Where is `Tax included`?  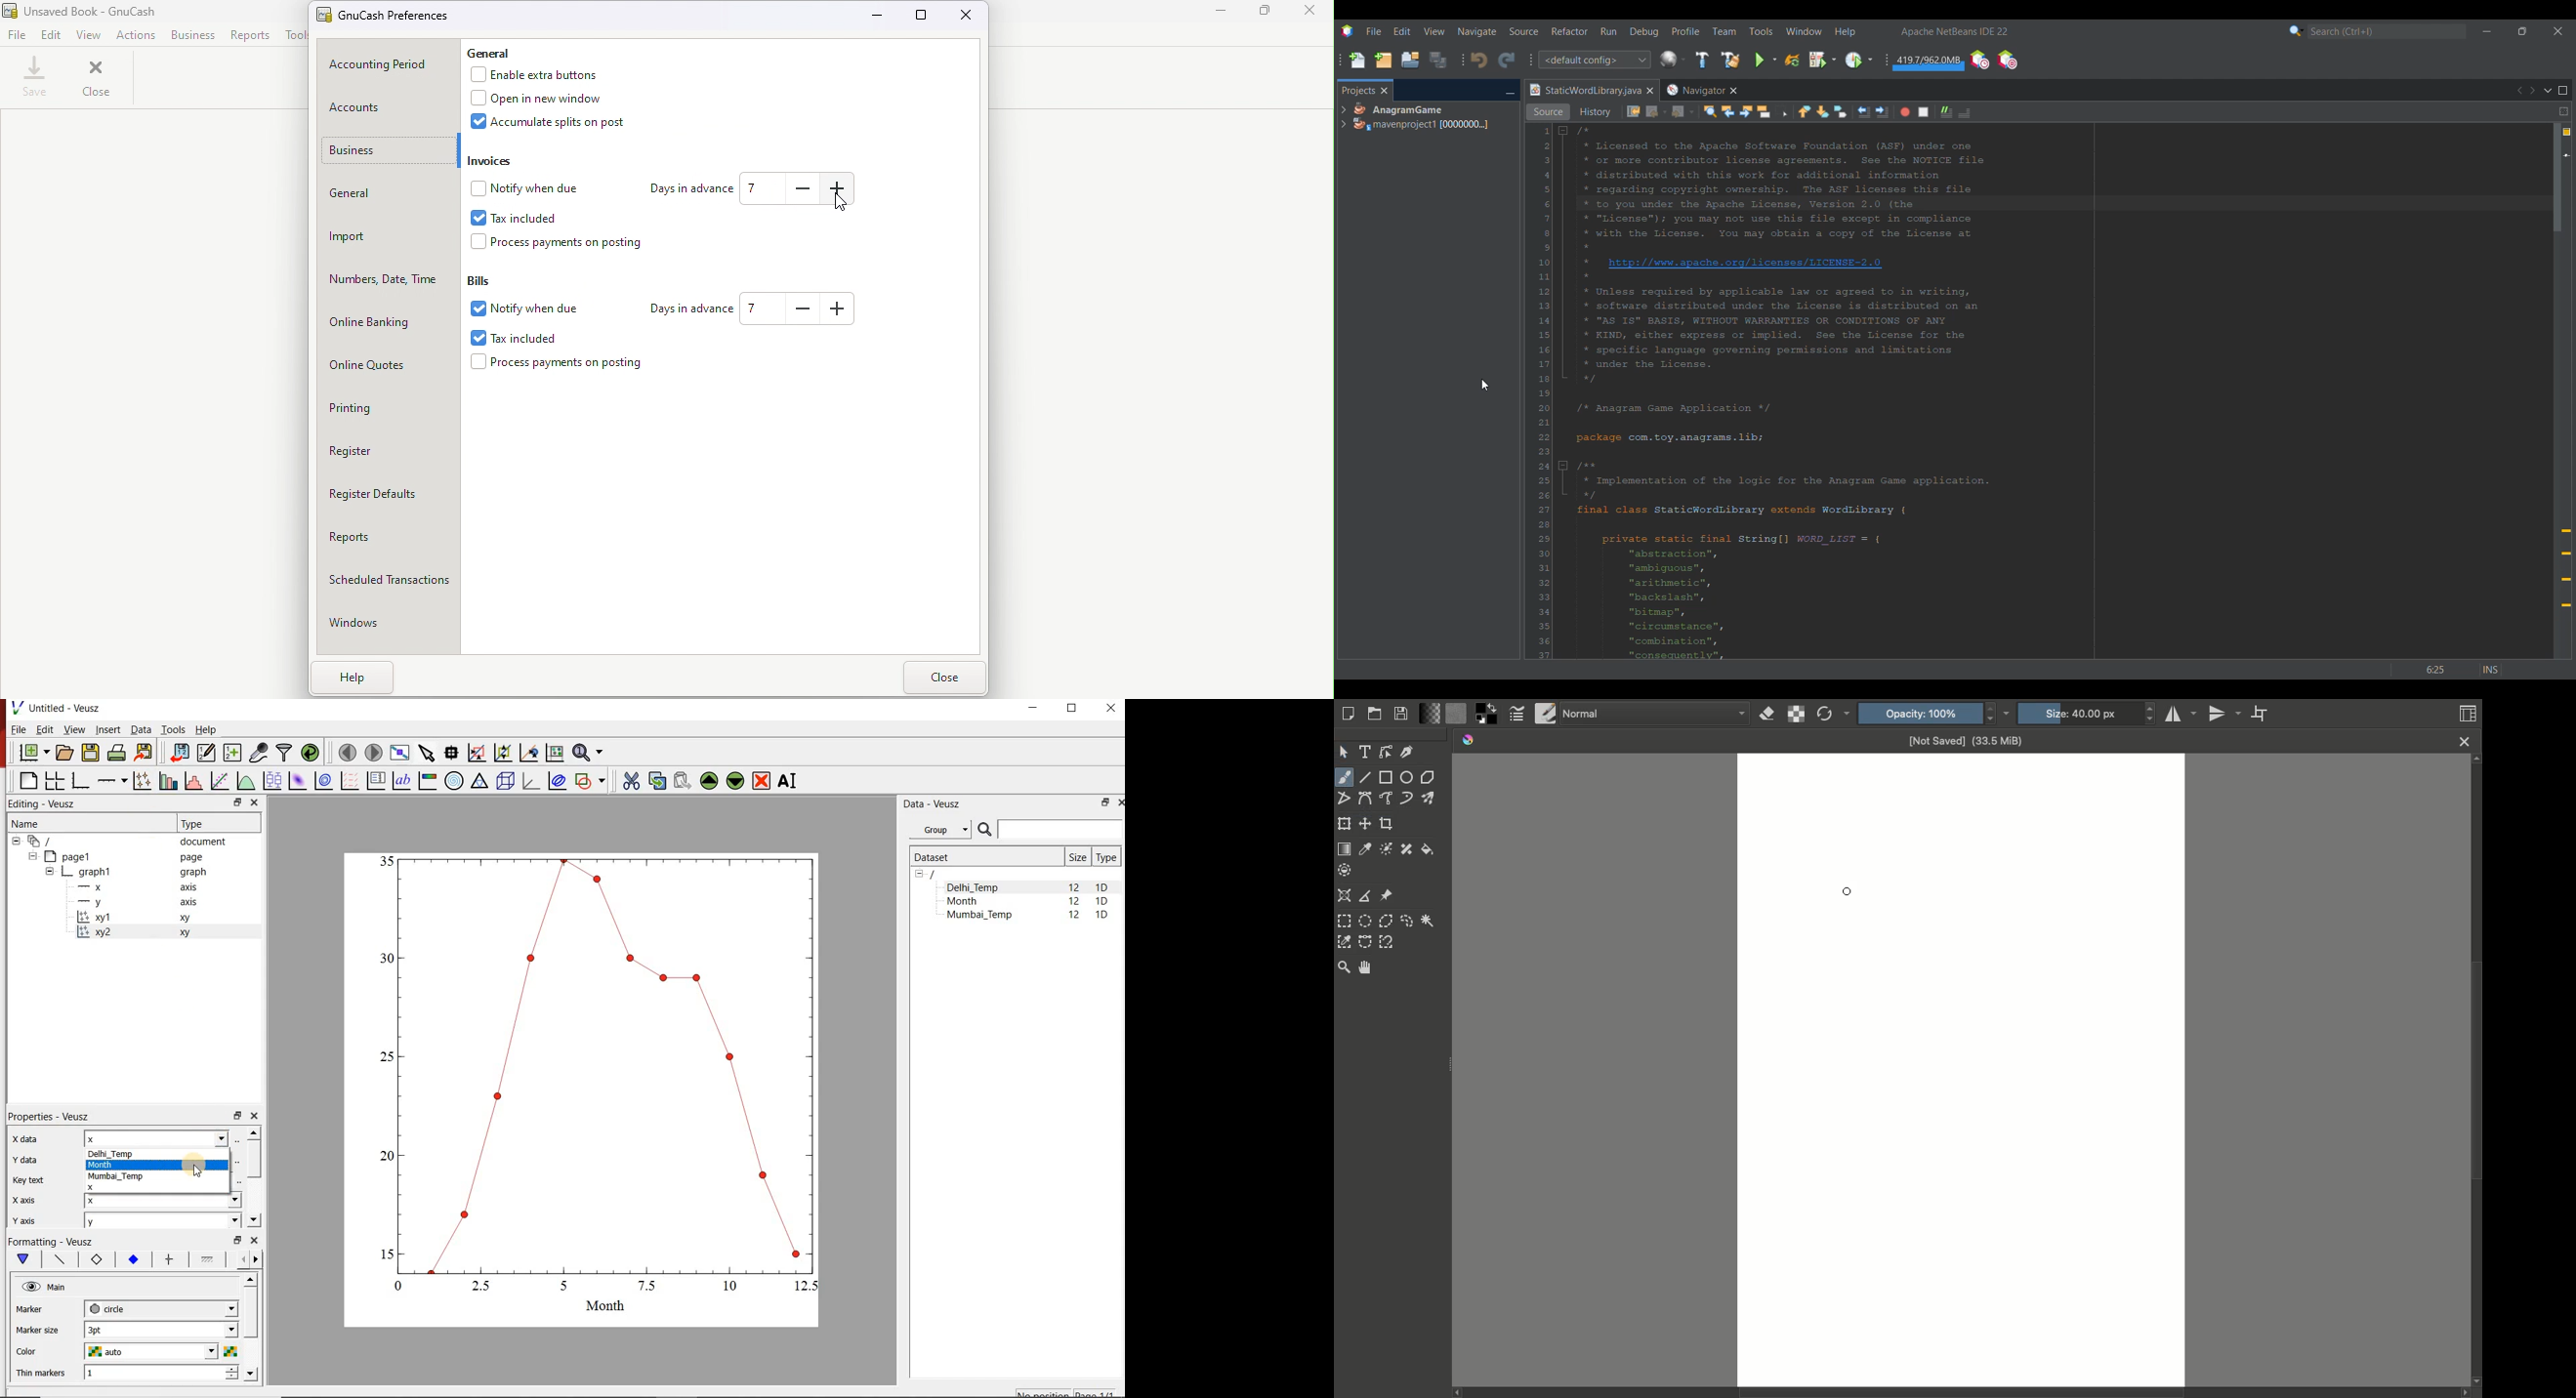
Tax included is located at coordinates (534, 336).